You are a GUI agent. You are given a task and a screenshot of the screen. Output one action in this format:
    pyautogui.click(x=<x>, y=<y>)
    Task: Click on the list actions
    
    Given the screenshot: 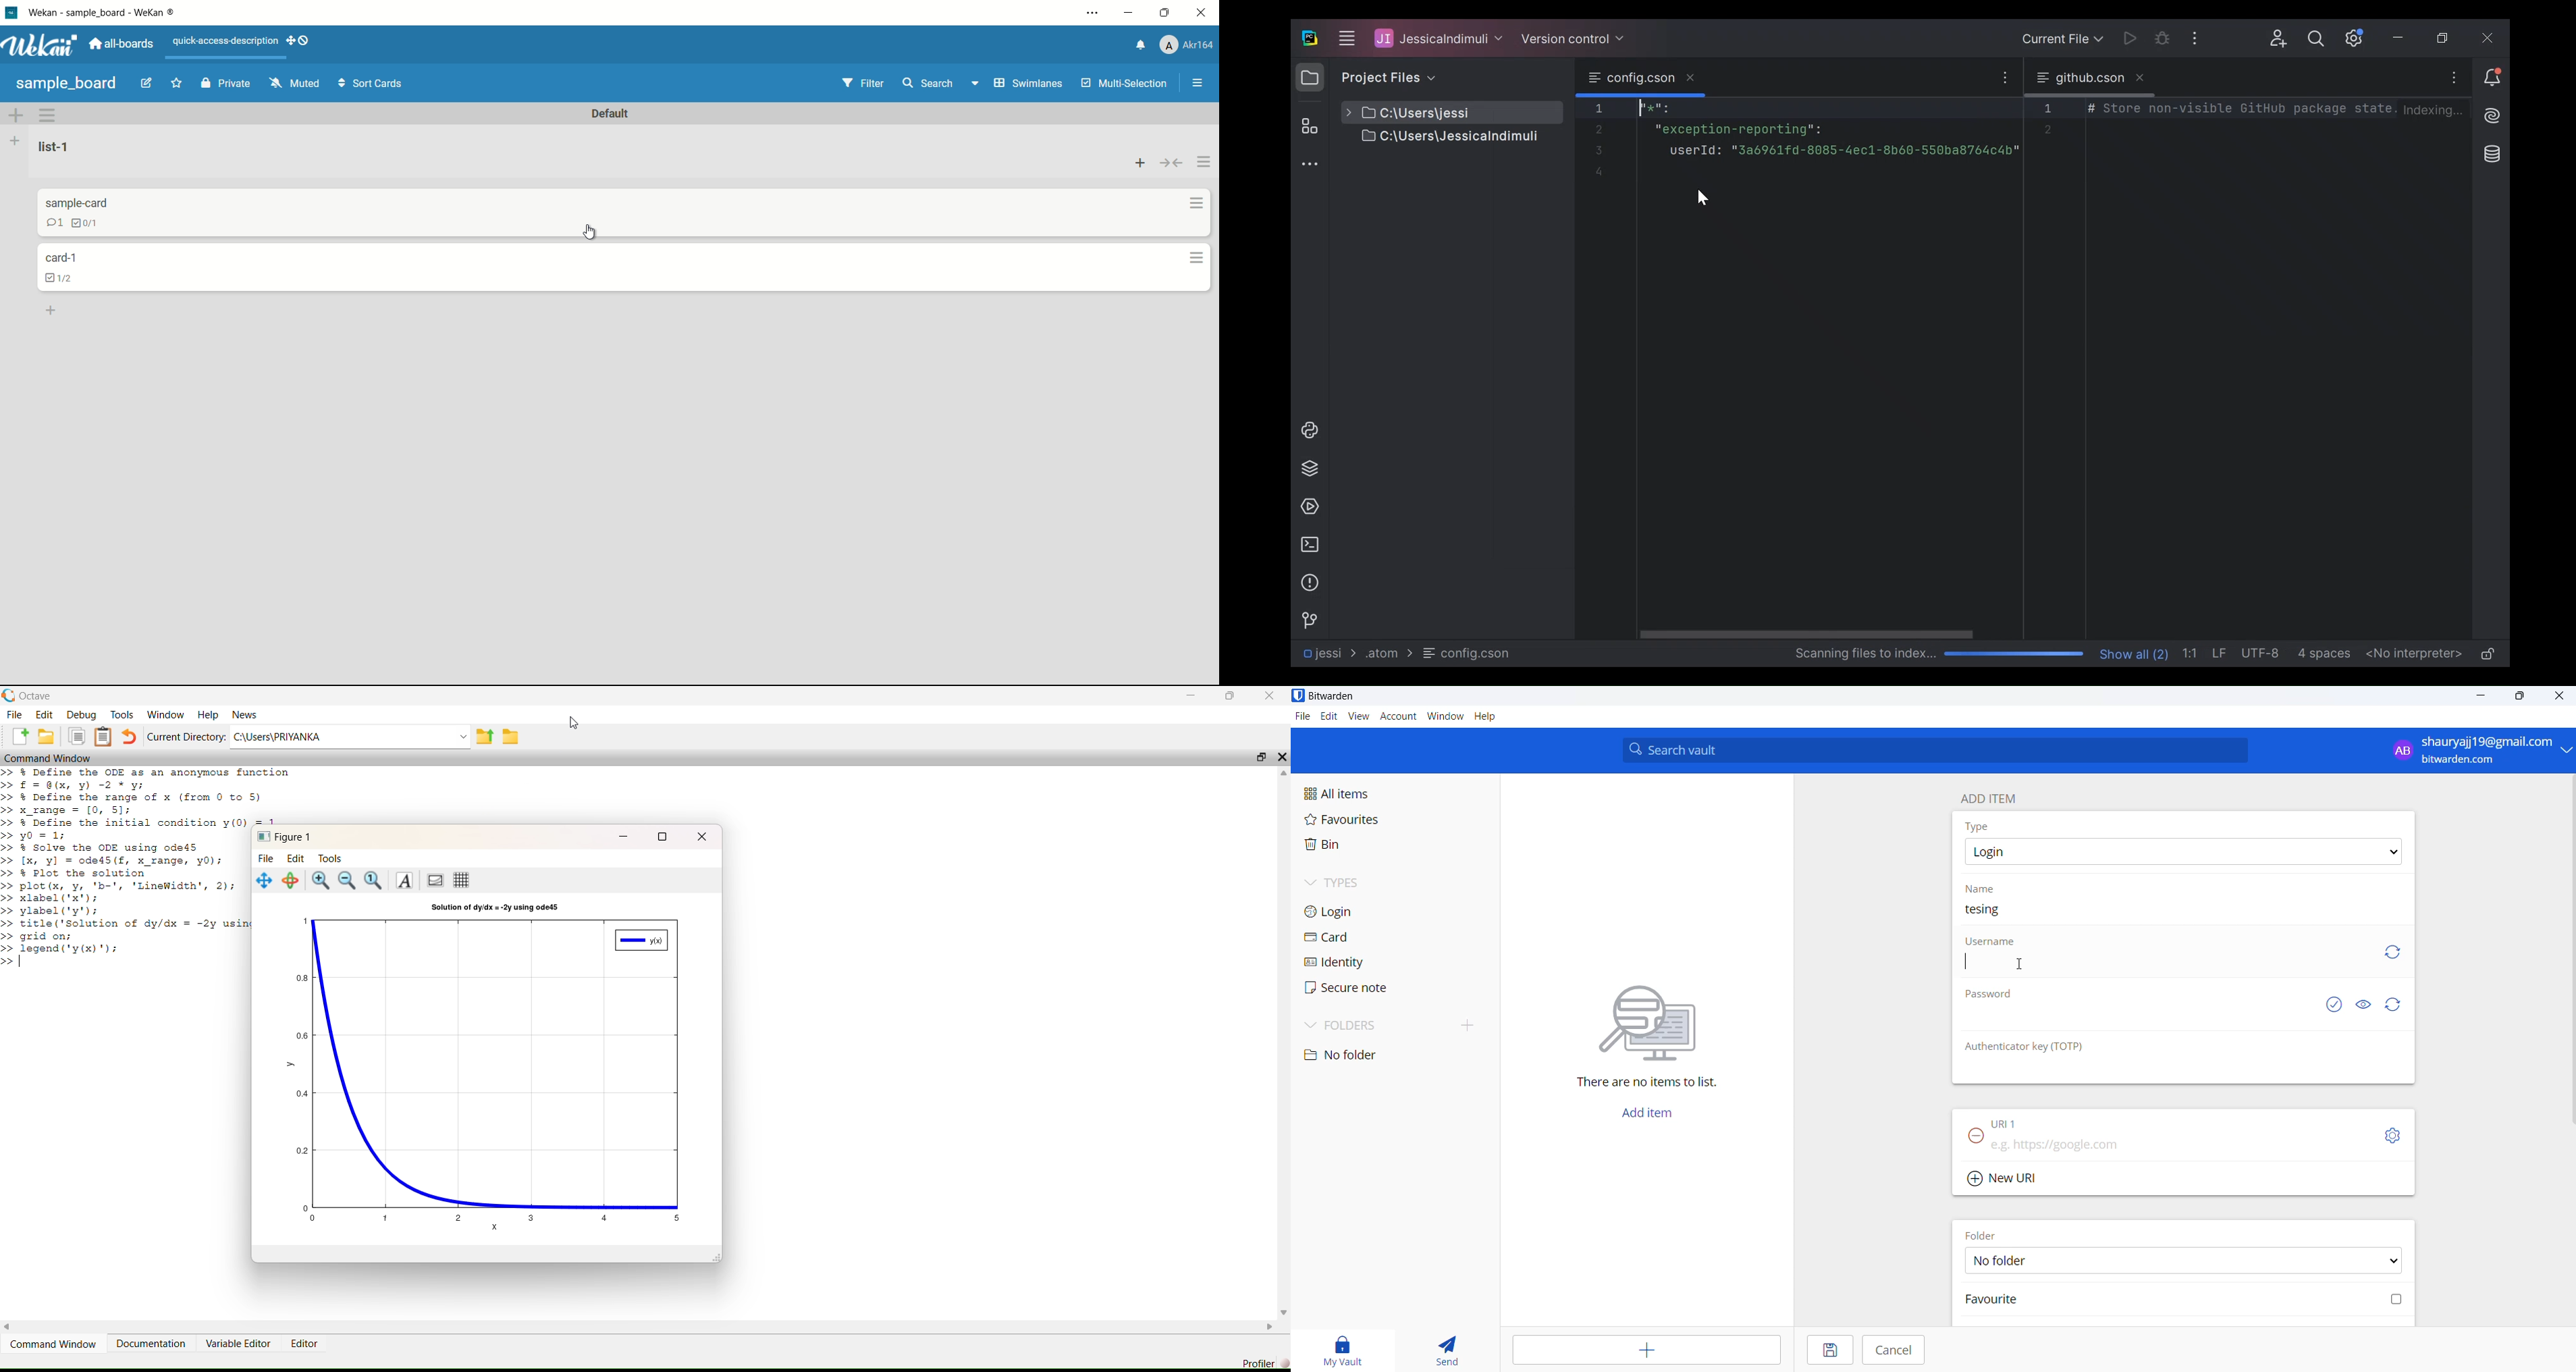 What is the action you would take?
    pyautogui.click(x=14, y=140)
    